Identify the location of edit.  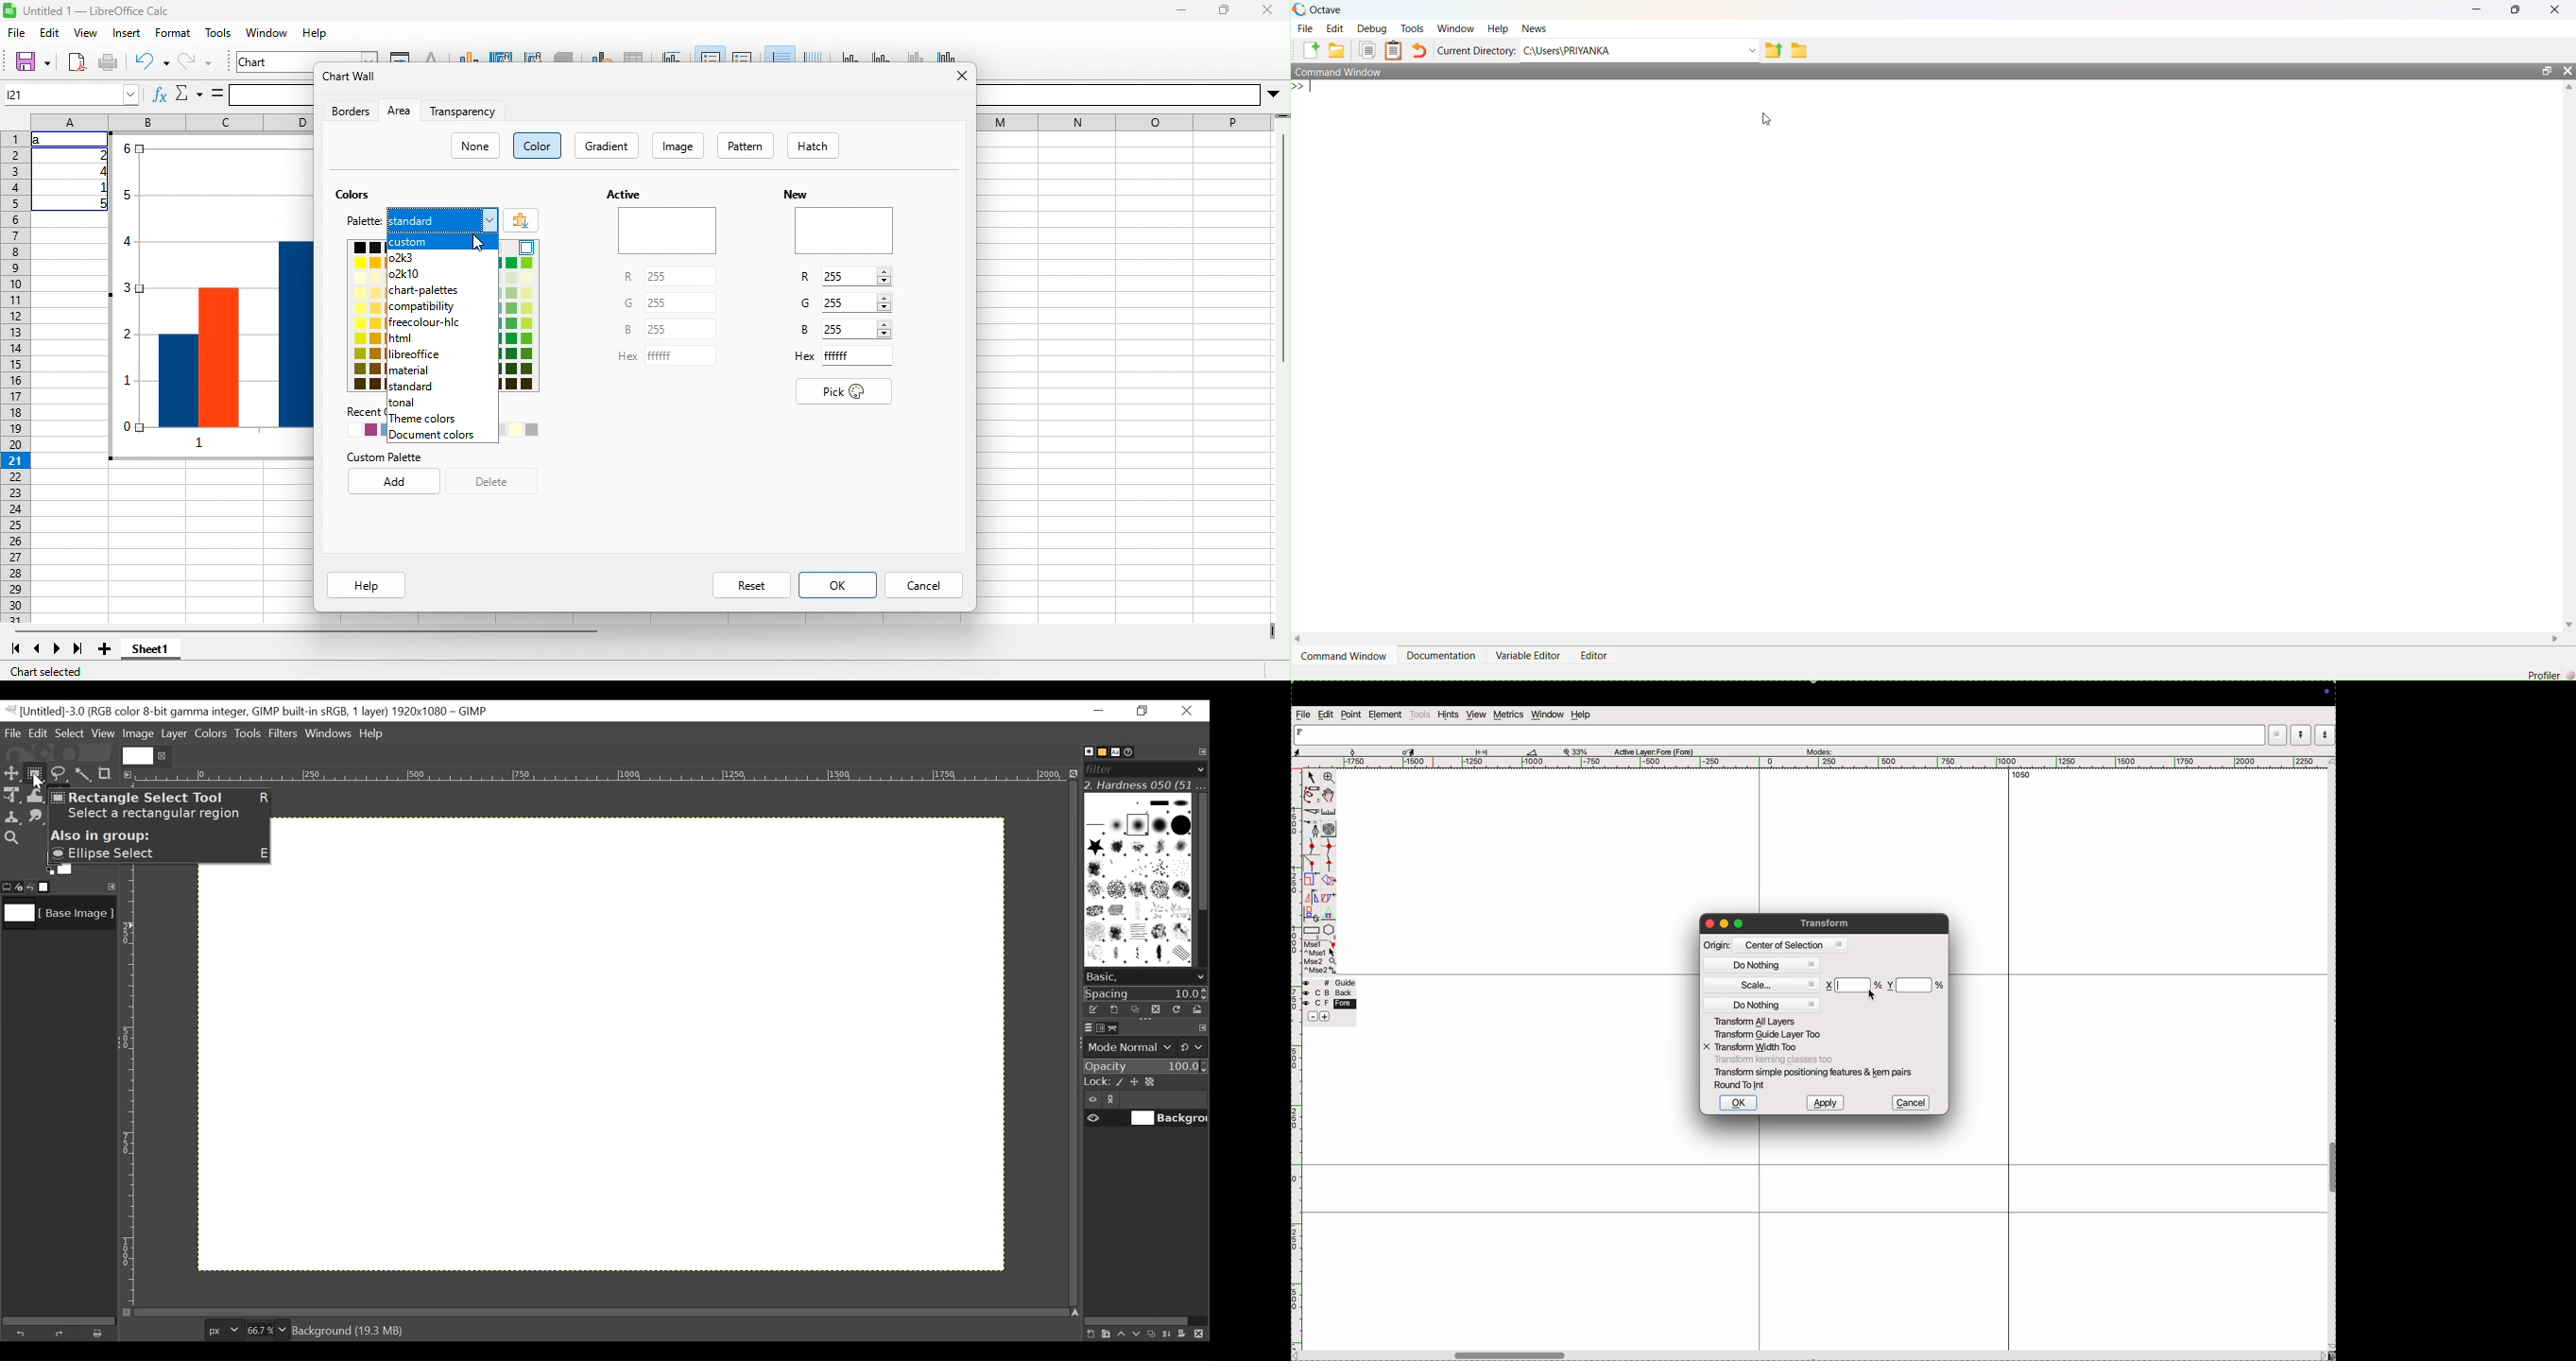
(50, 32).